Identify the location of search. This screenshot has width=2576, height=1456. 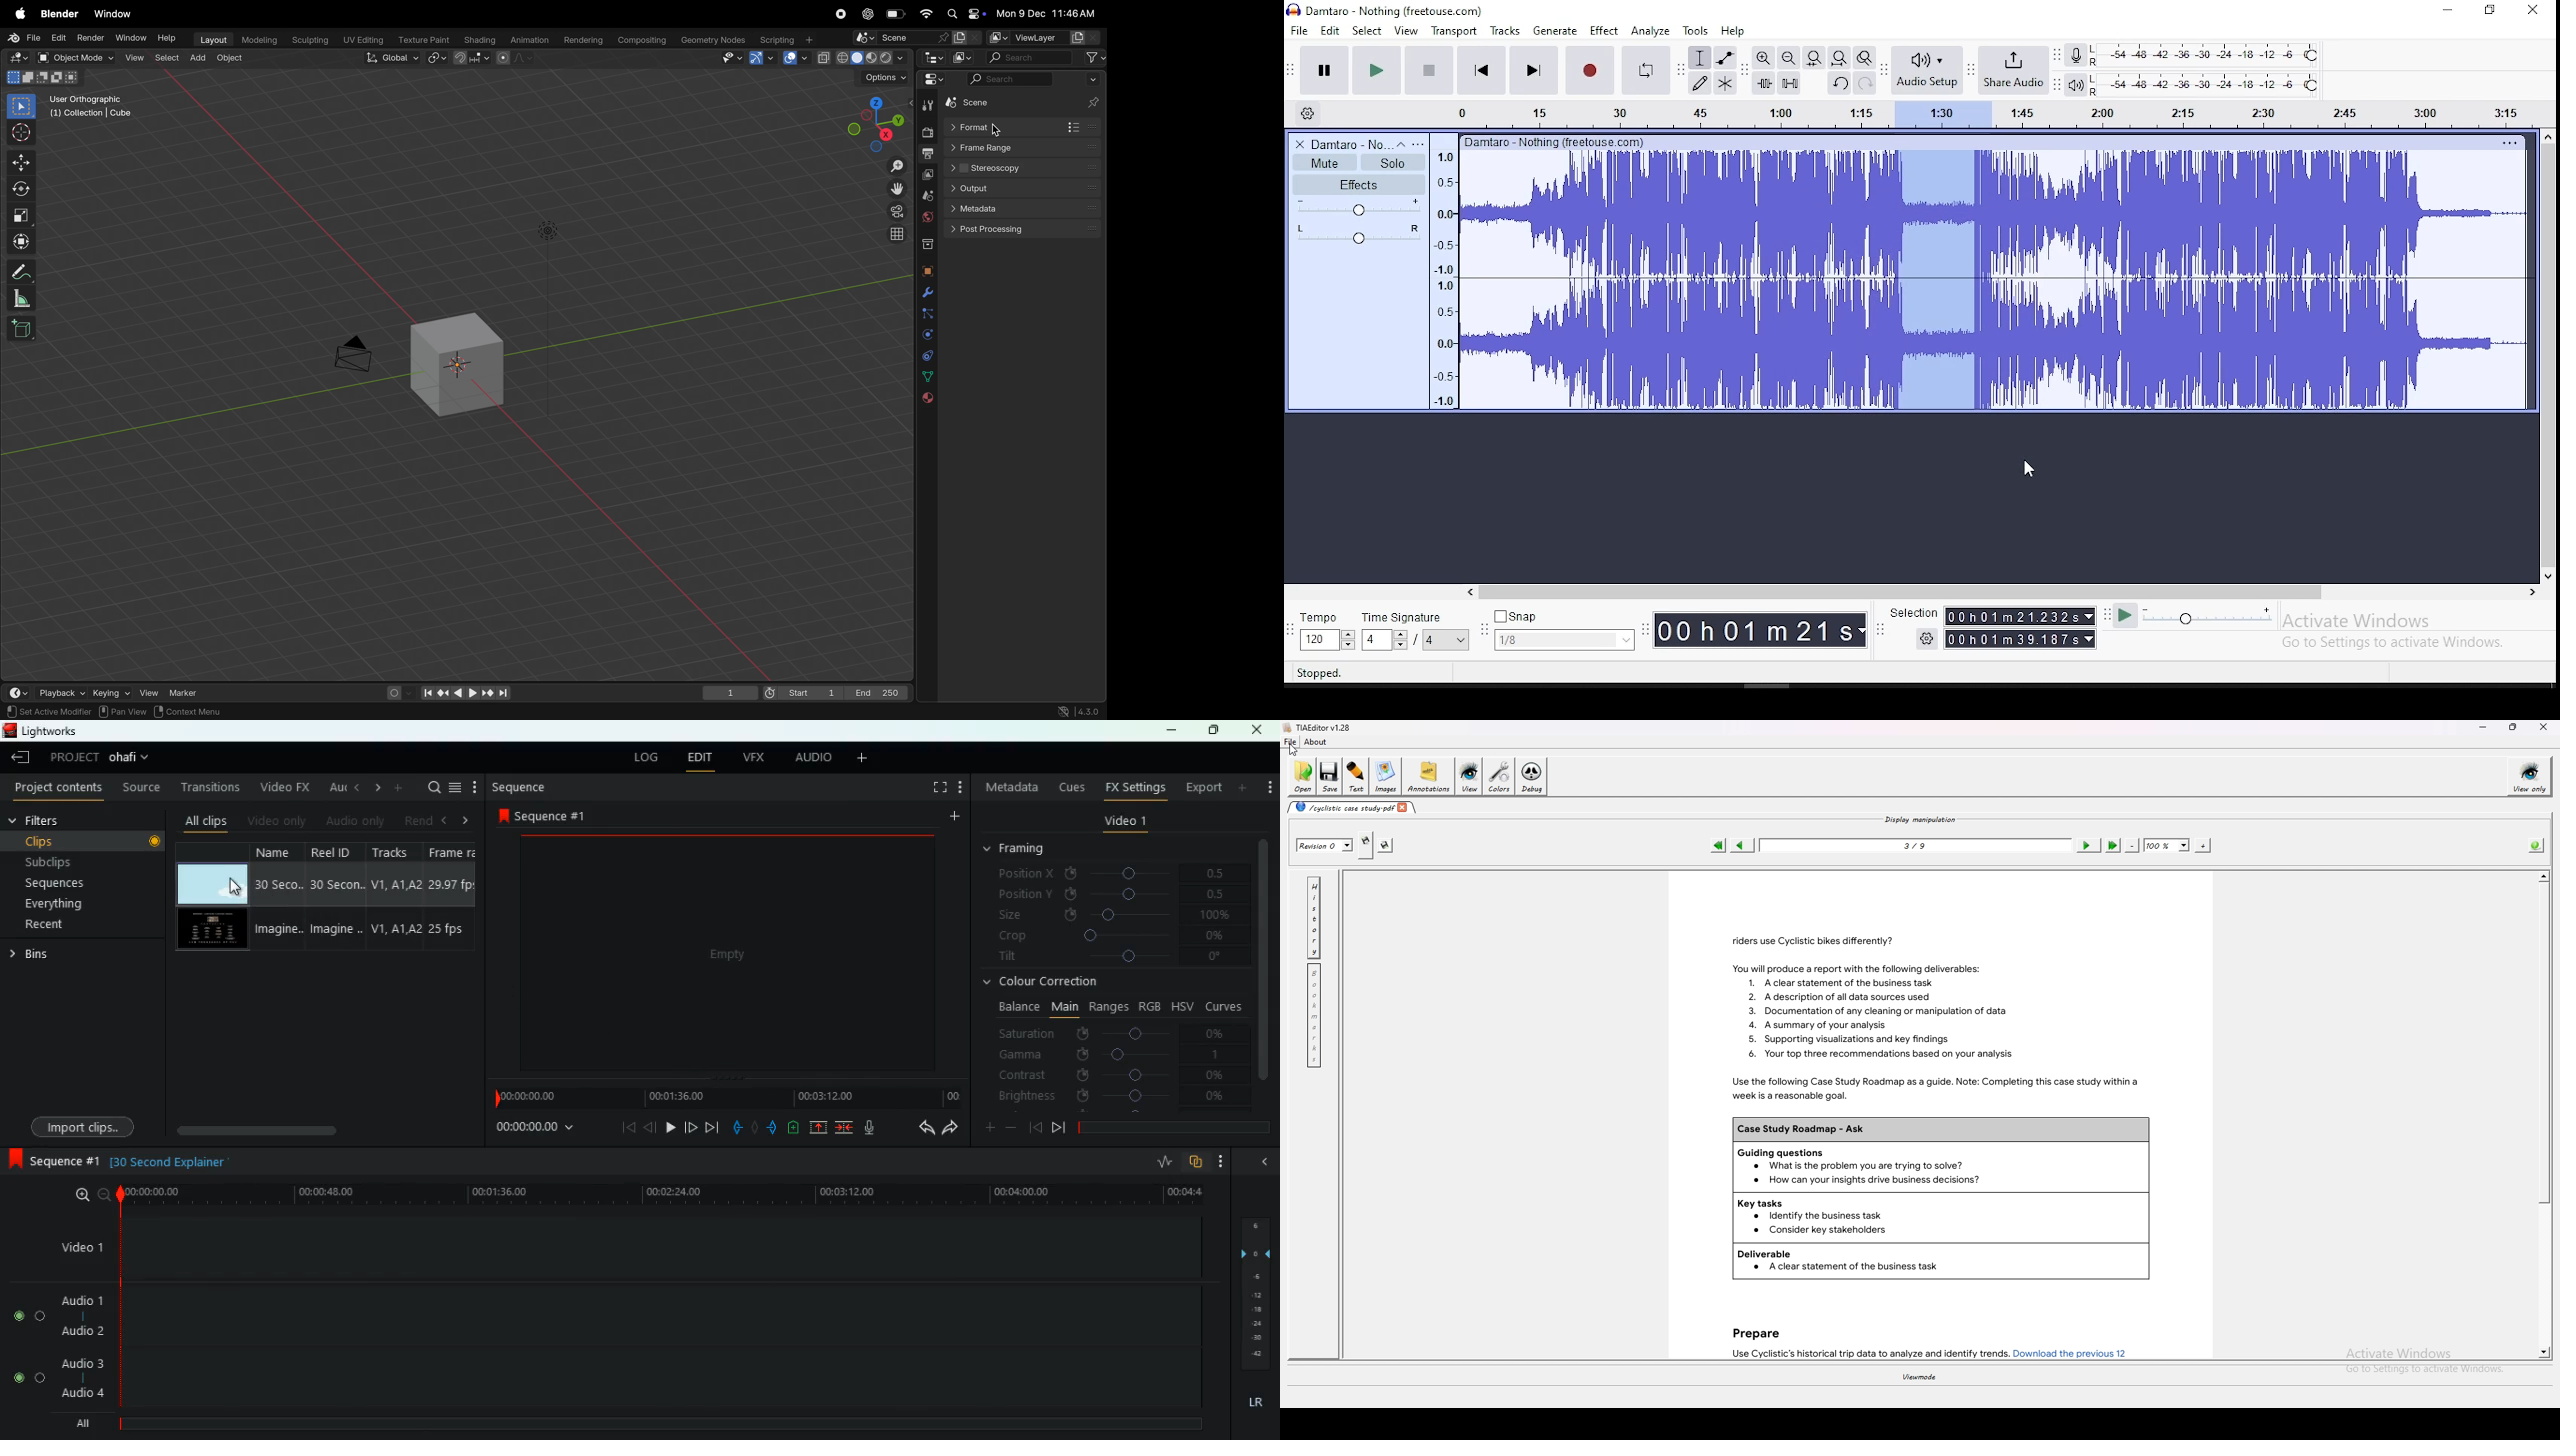
(432, 787).